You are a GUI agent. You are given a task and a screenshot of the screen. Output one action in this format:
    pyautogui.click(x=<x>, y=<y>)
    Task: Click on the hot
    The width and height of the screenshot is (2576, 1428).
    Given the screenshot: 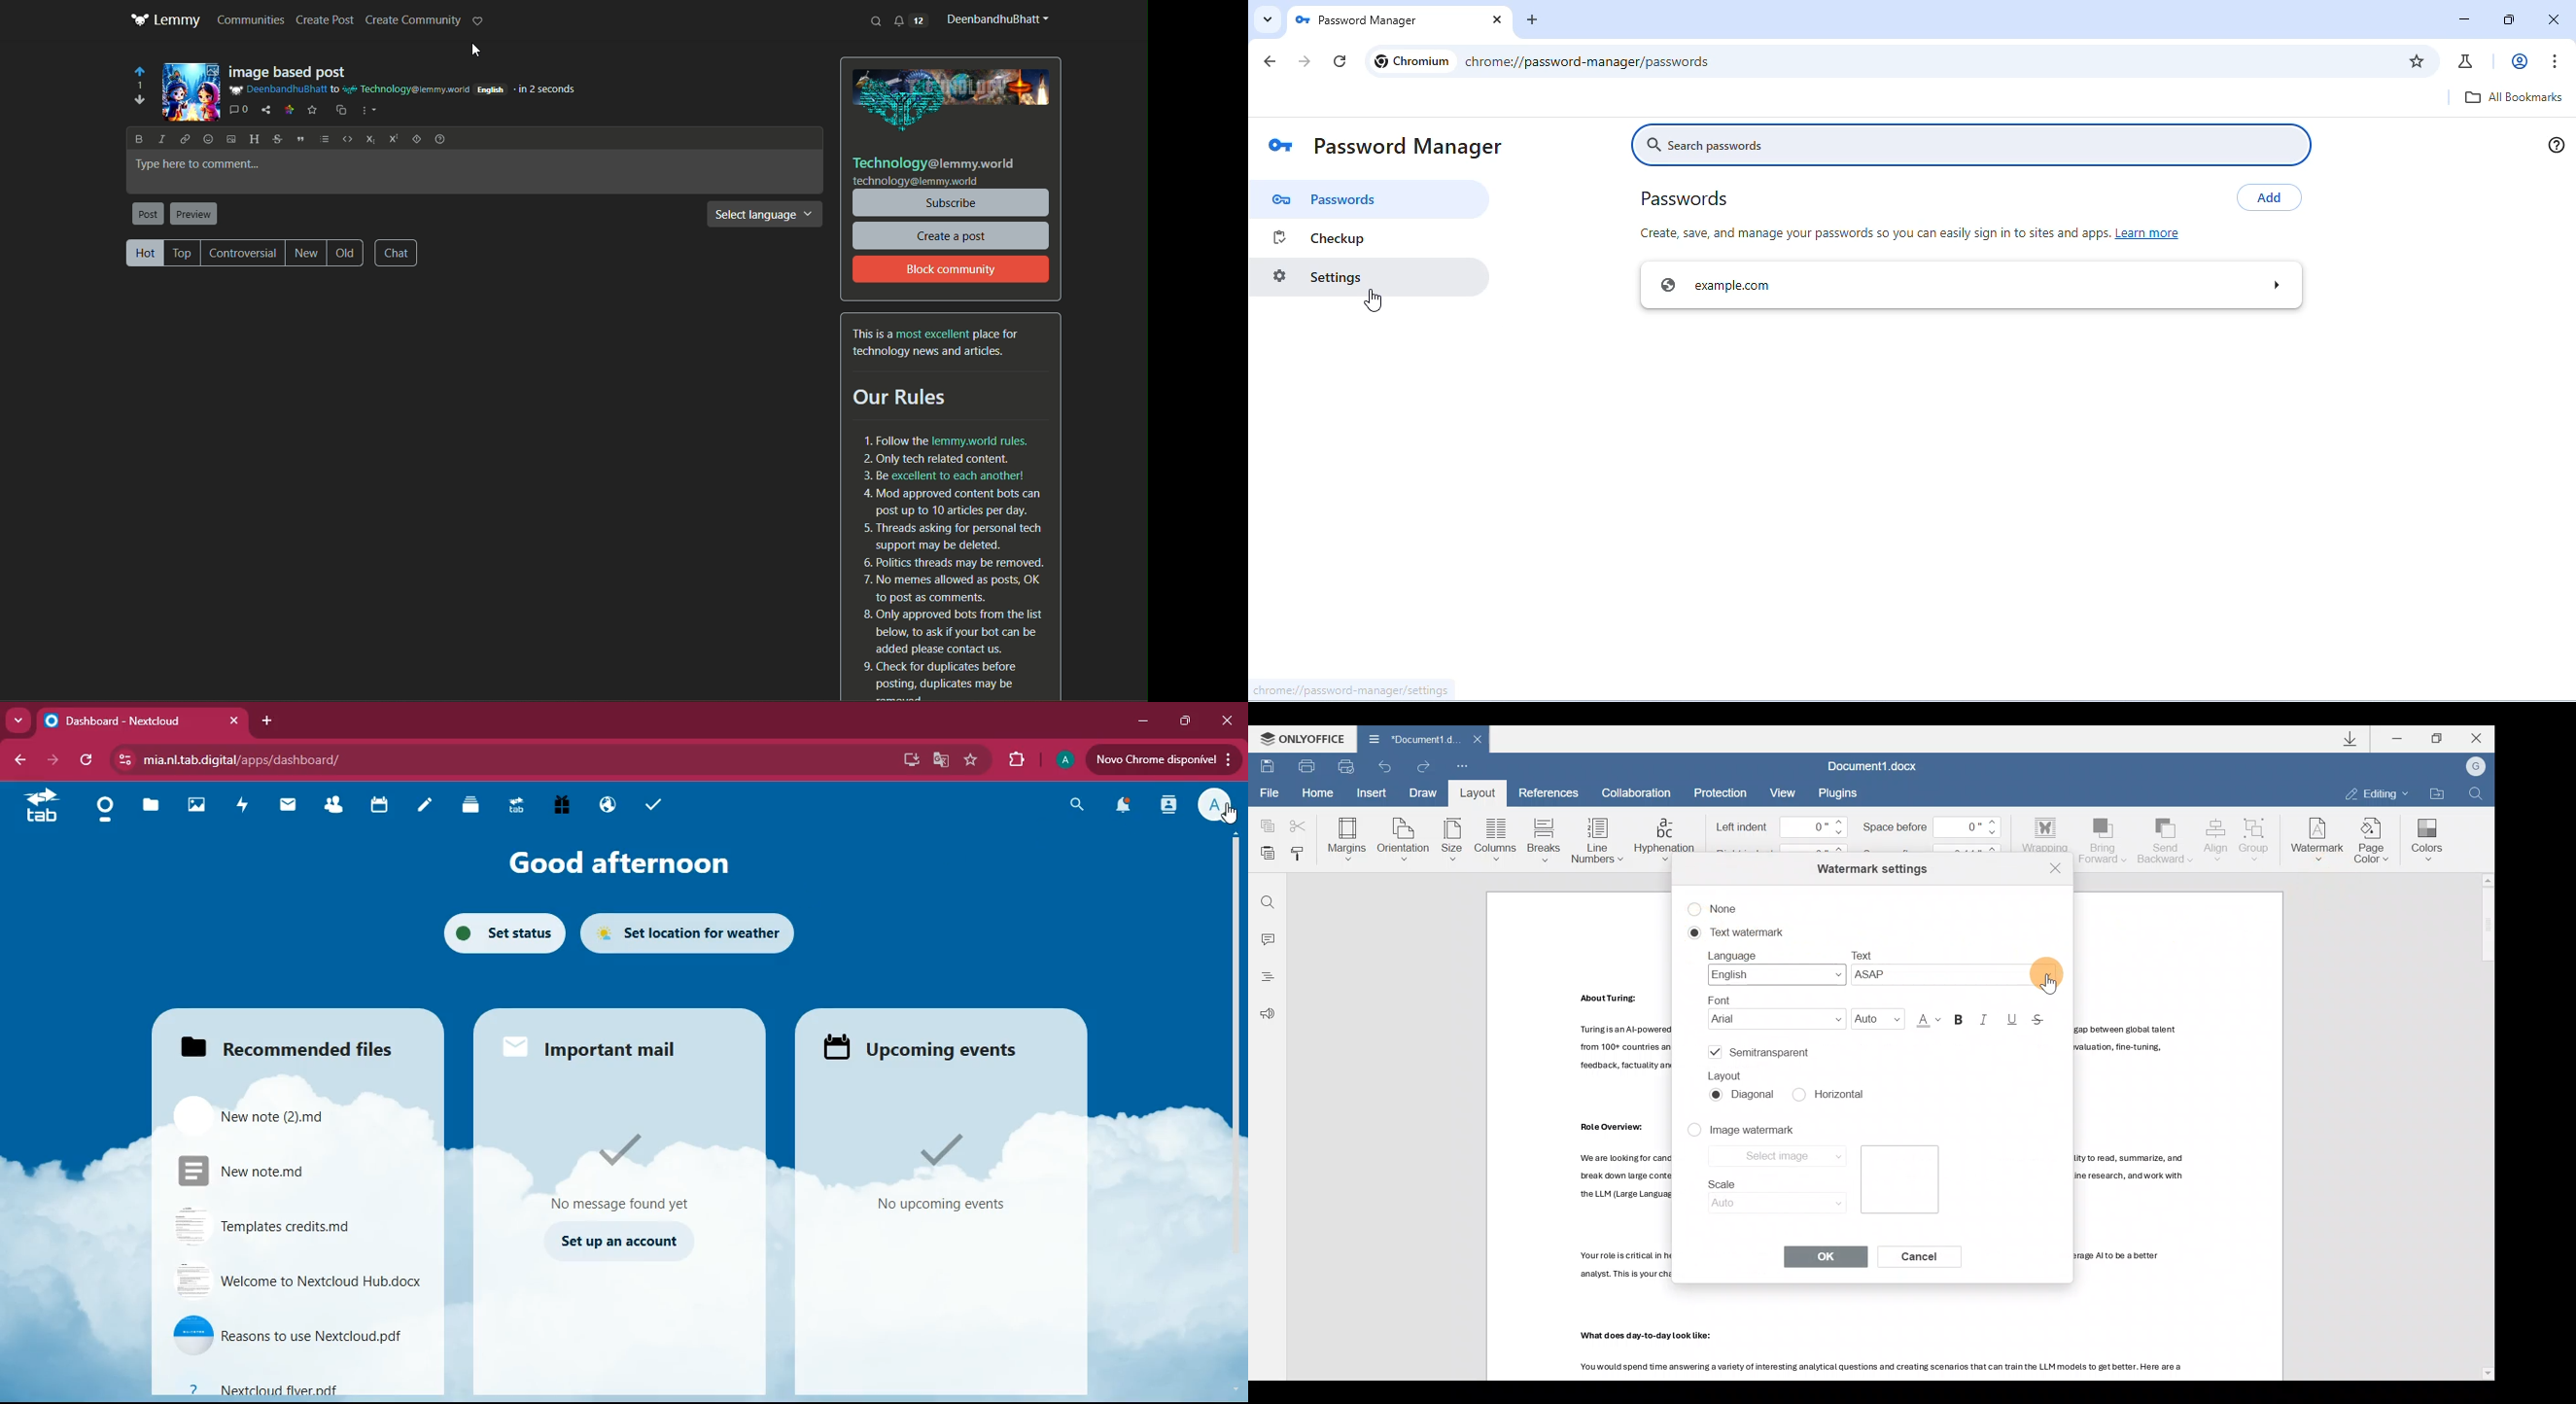 What is the action you would take?
    pyautogui.click(x=143, y=252)
    